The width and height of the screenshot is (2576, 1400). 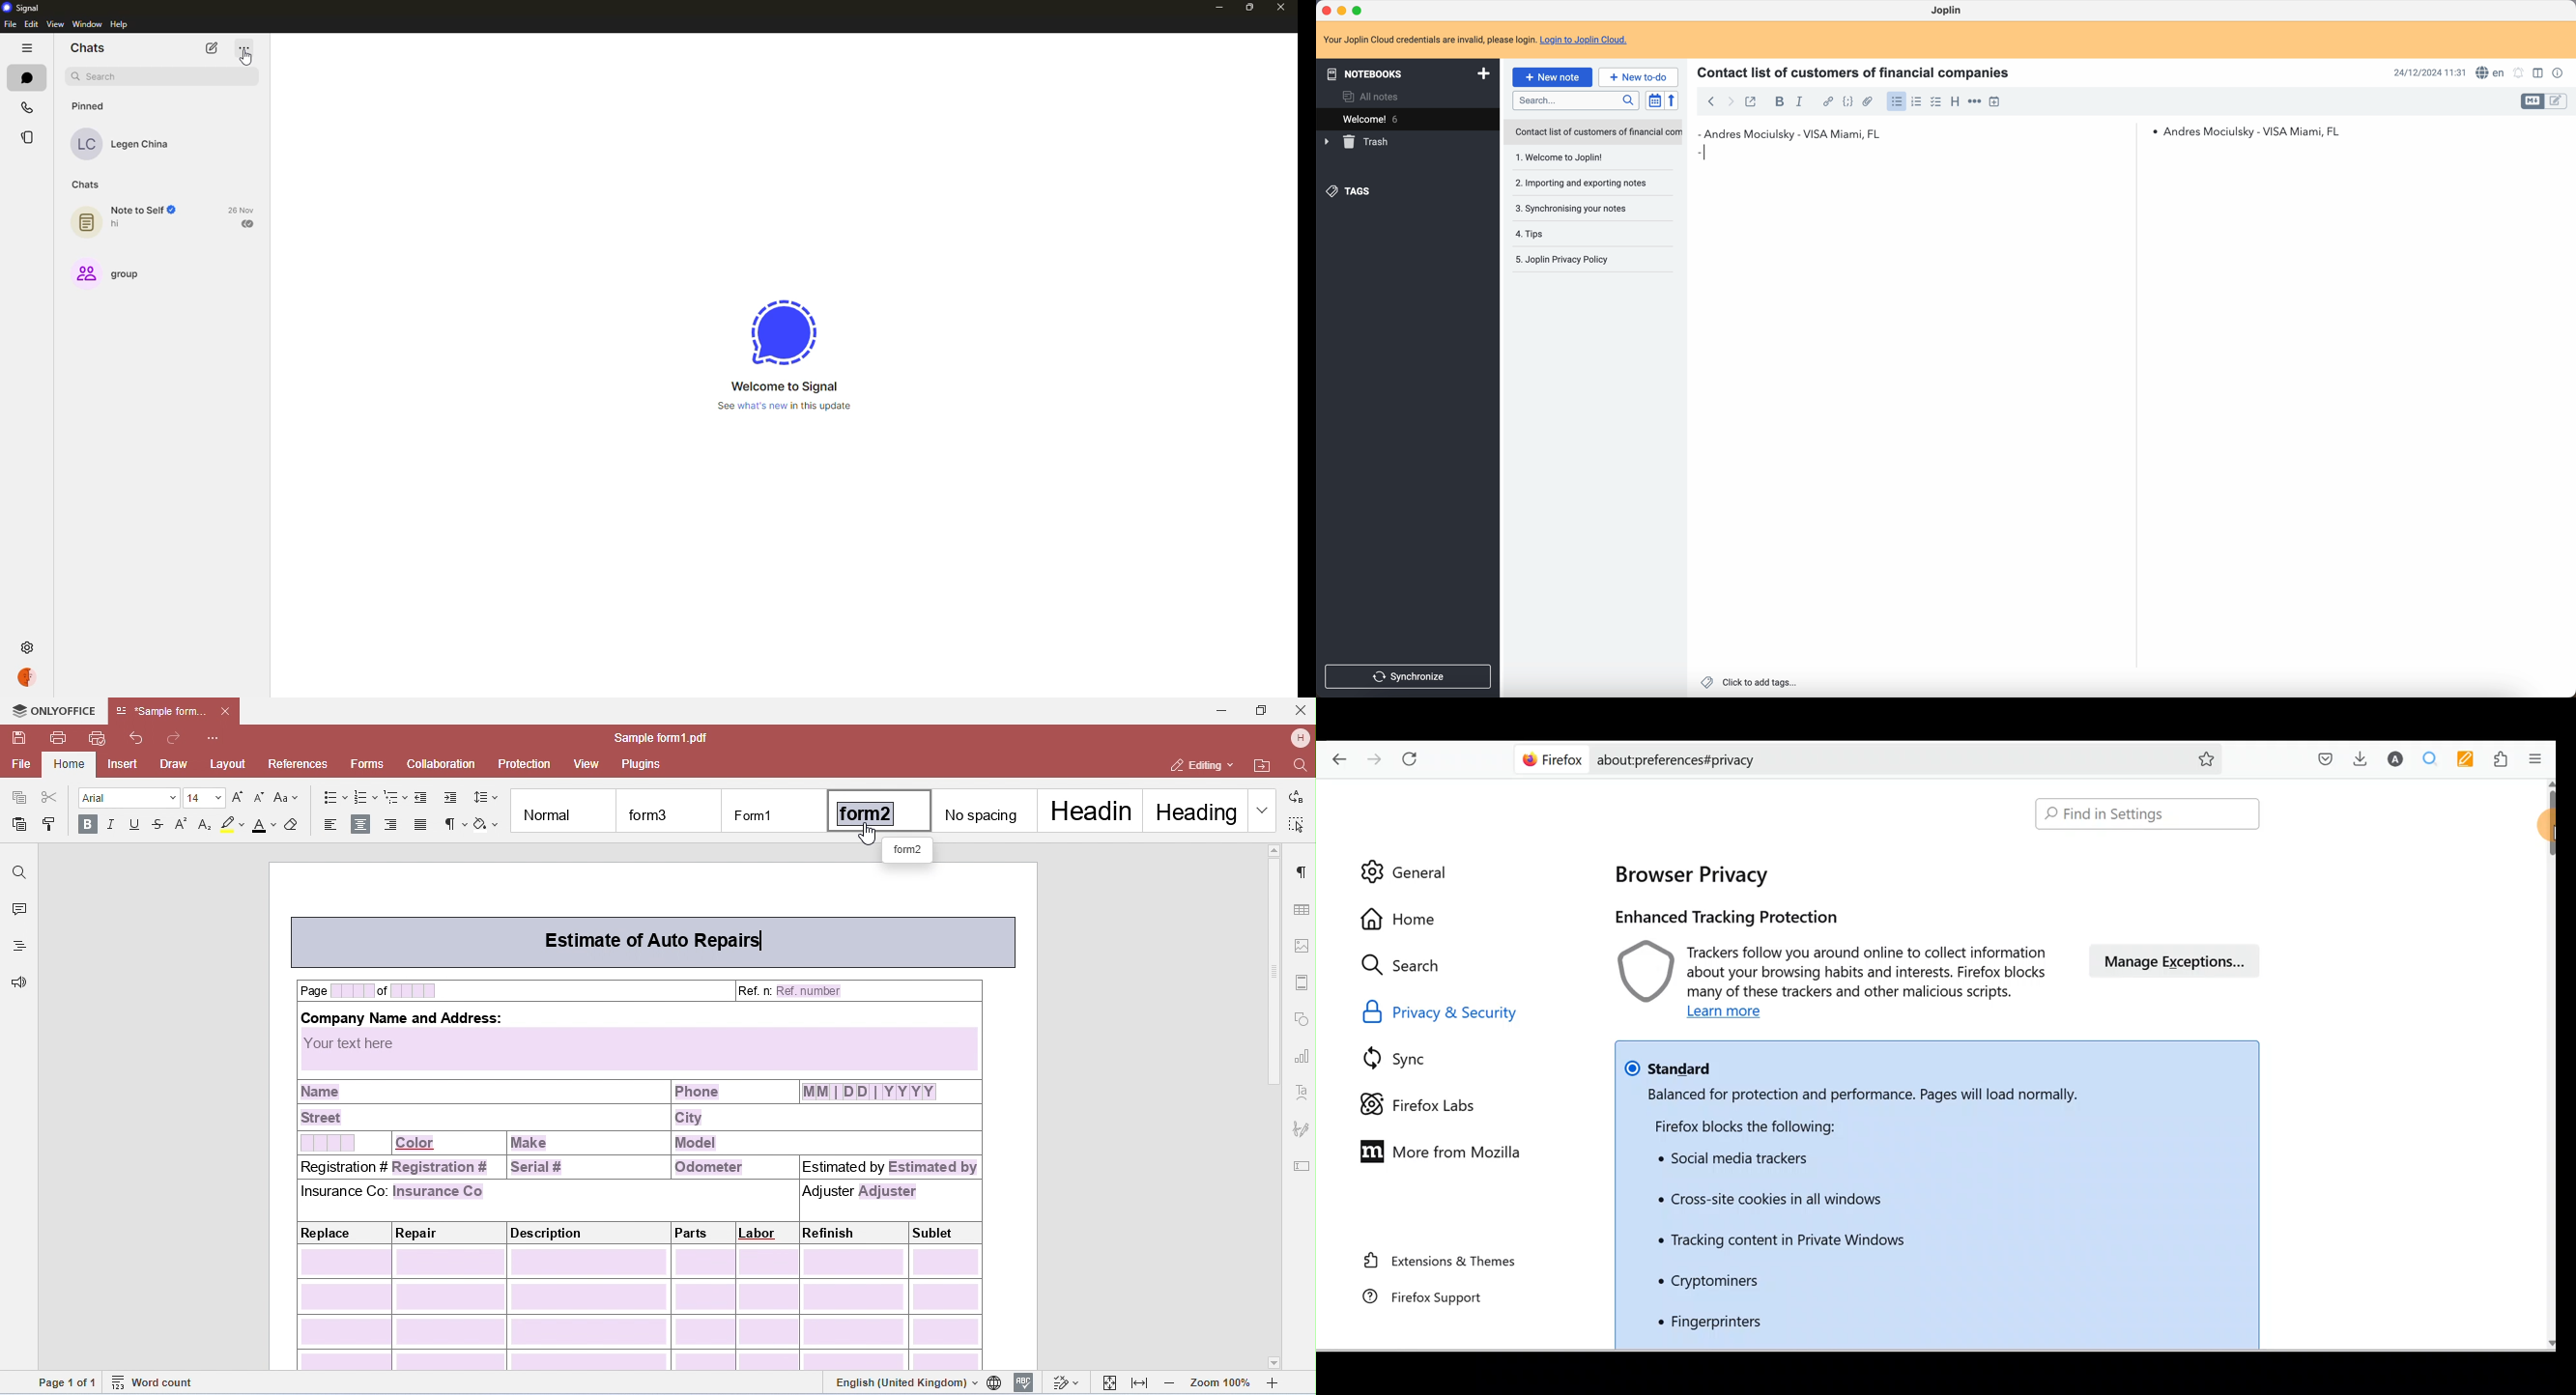 What do you see at coordinates (1748, 682) in the screenshot?
I see `click to add tags` at bounding box center [1748, 682].